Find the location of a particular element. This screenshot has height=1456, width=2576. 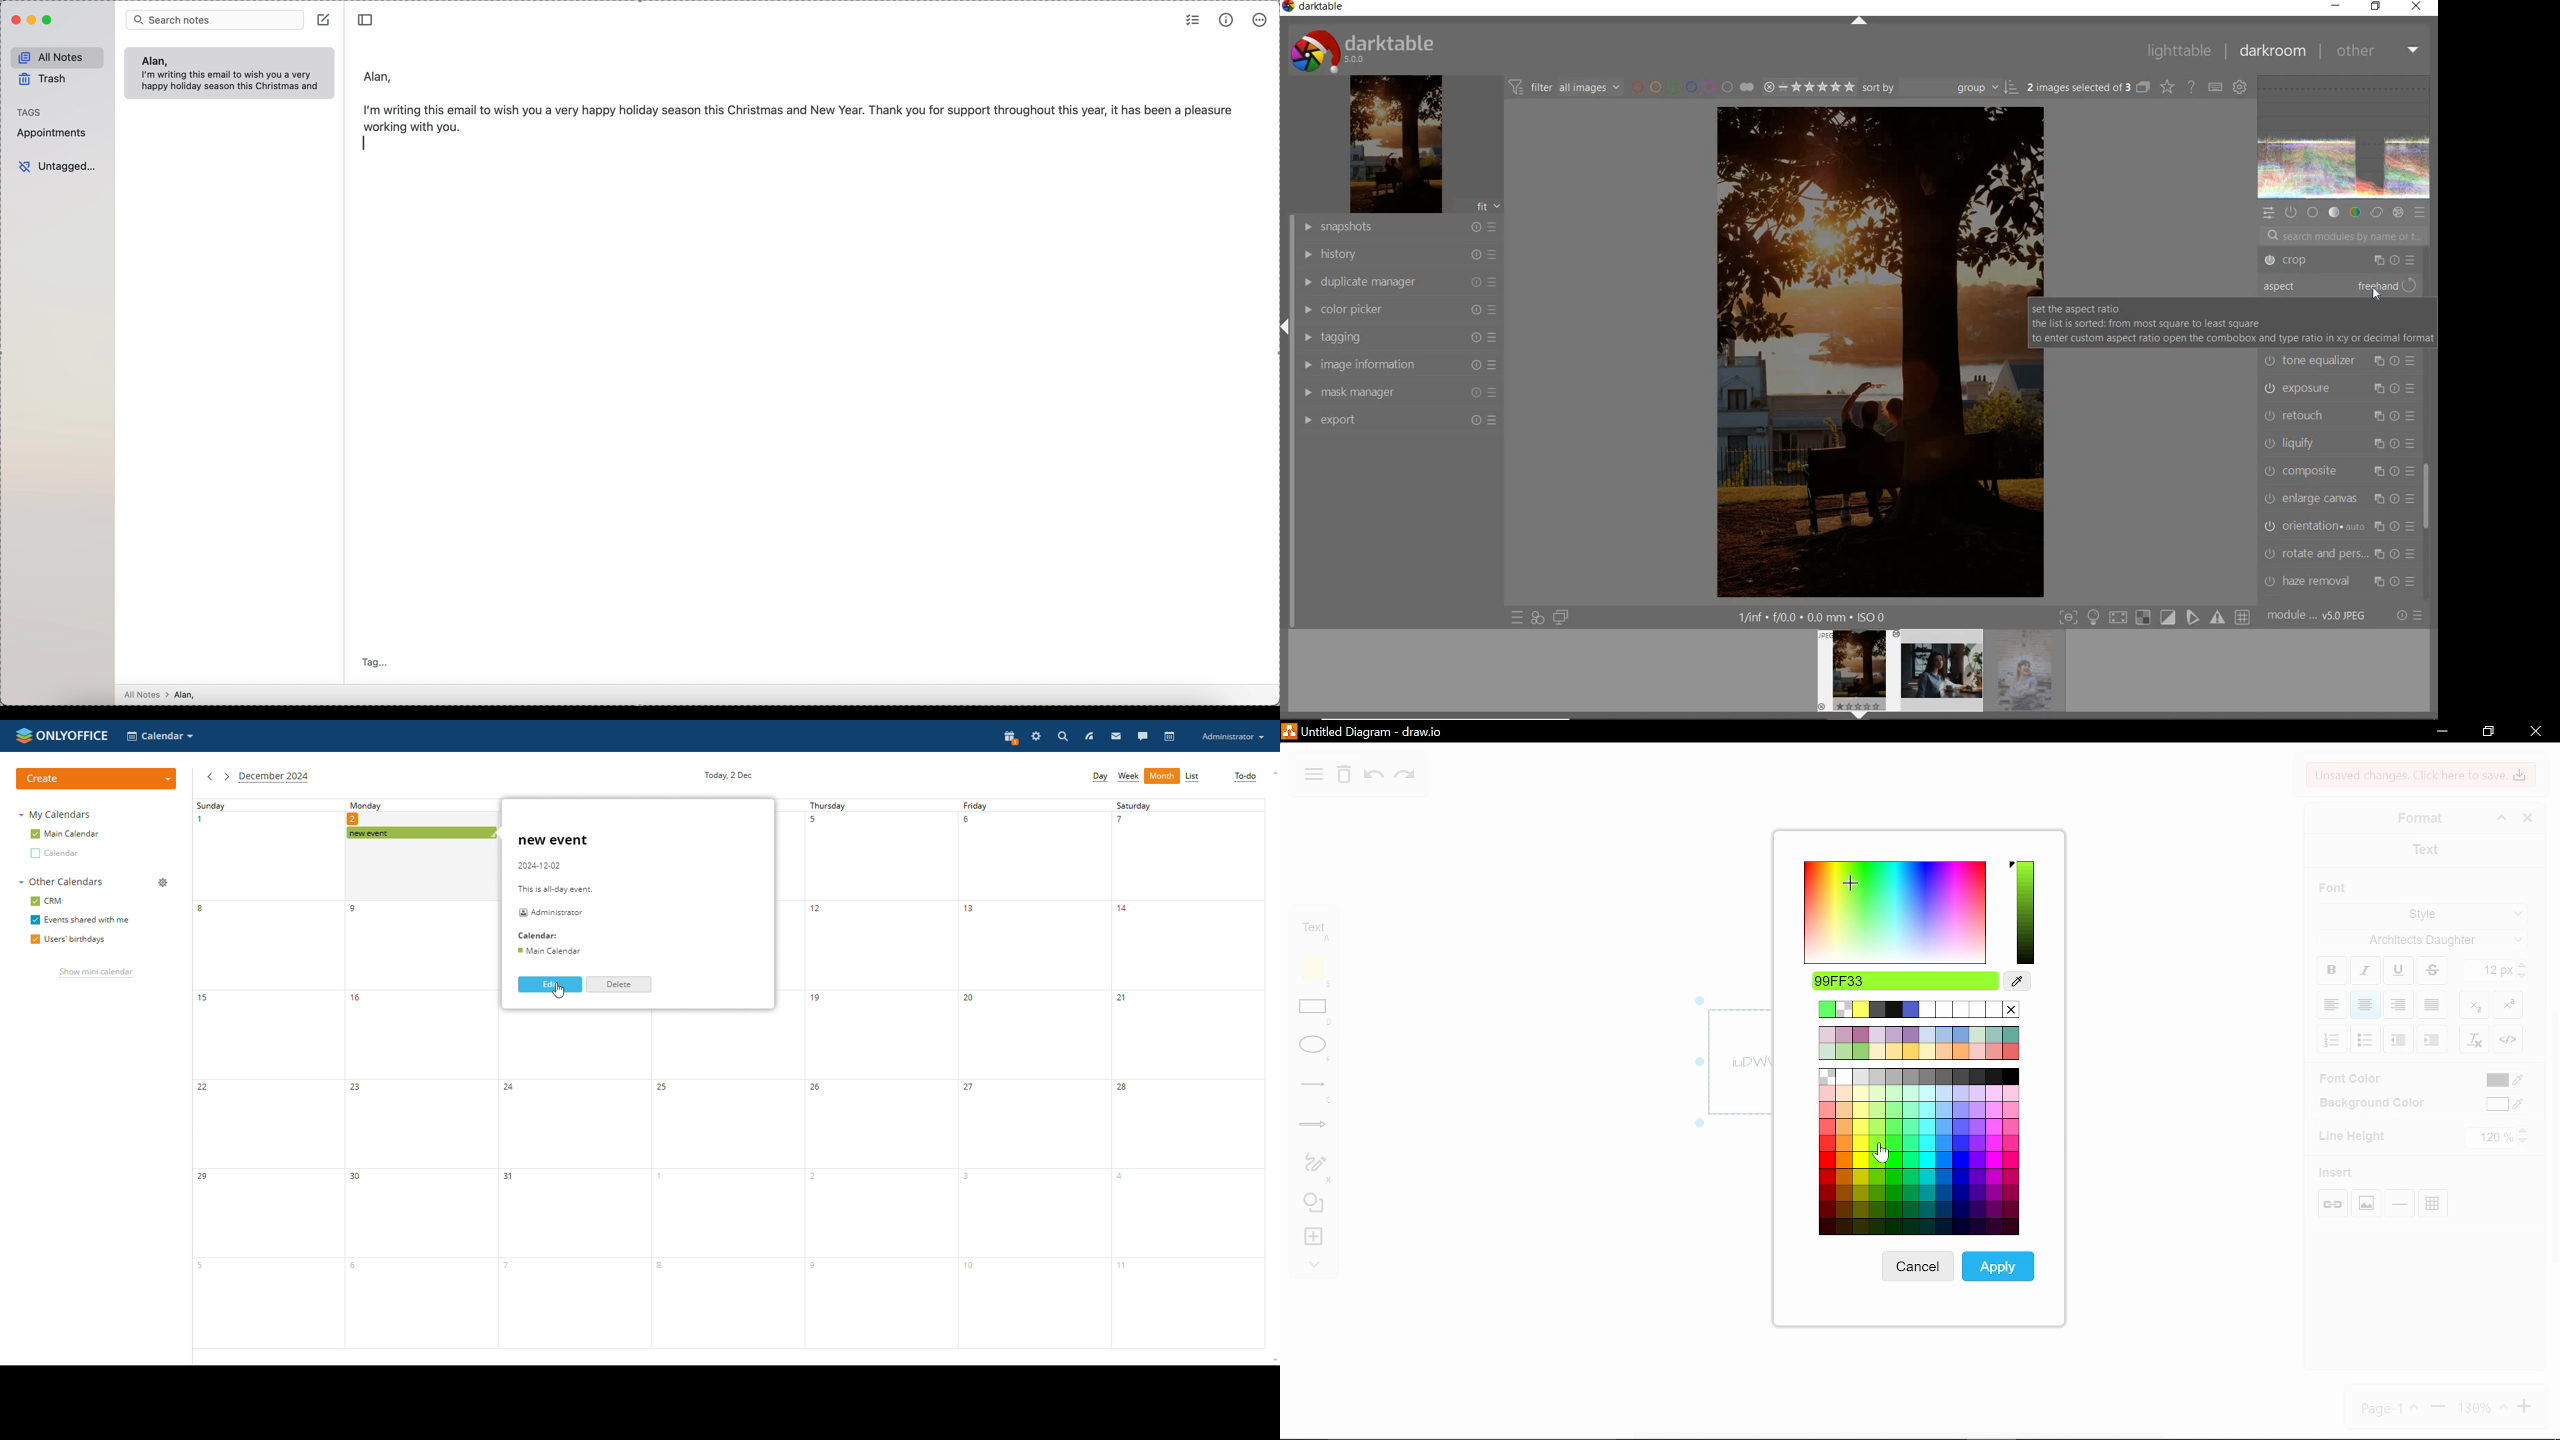

undo is located at coordinates (1374, 776).